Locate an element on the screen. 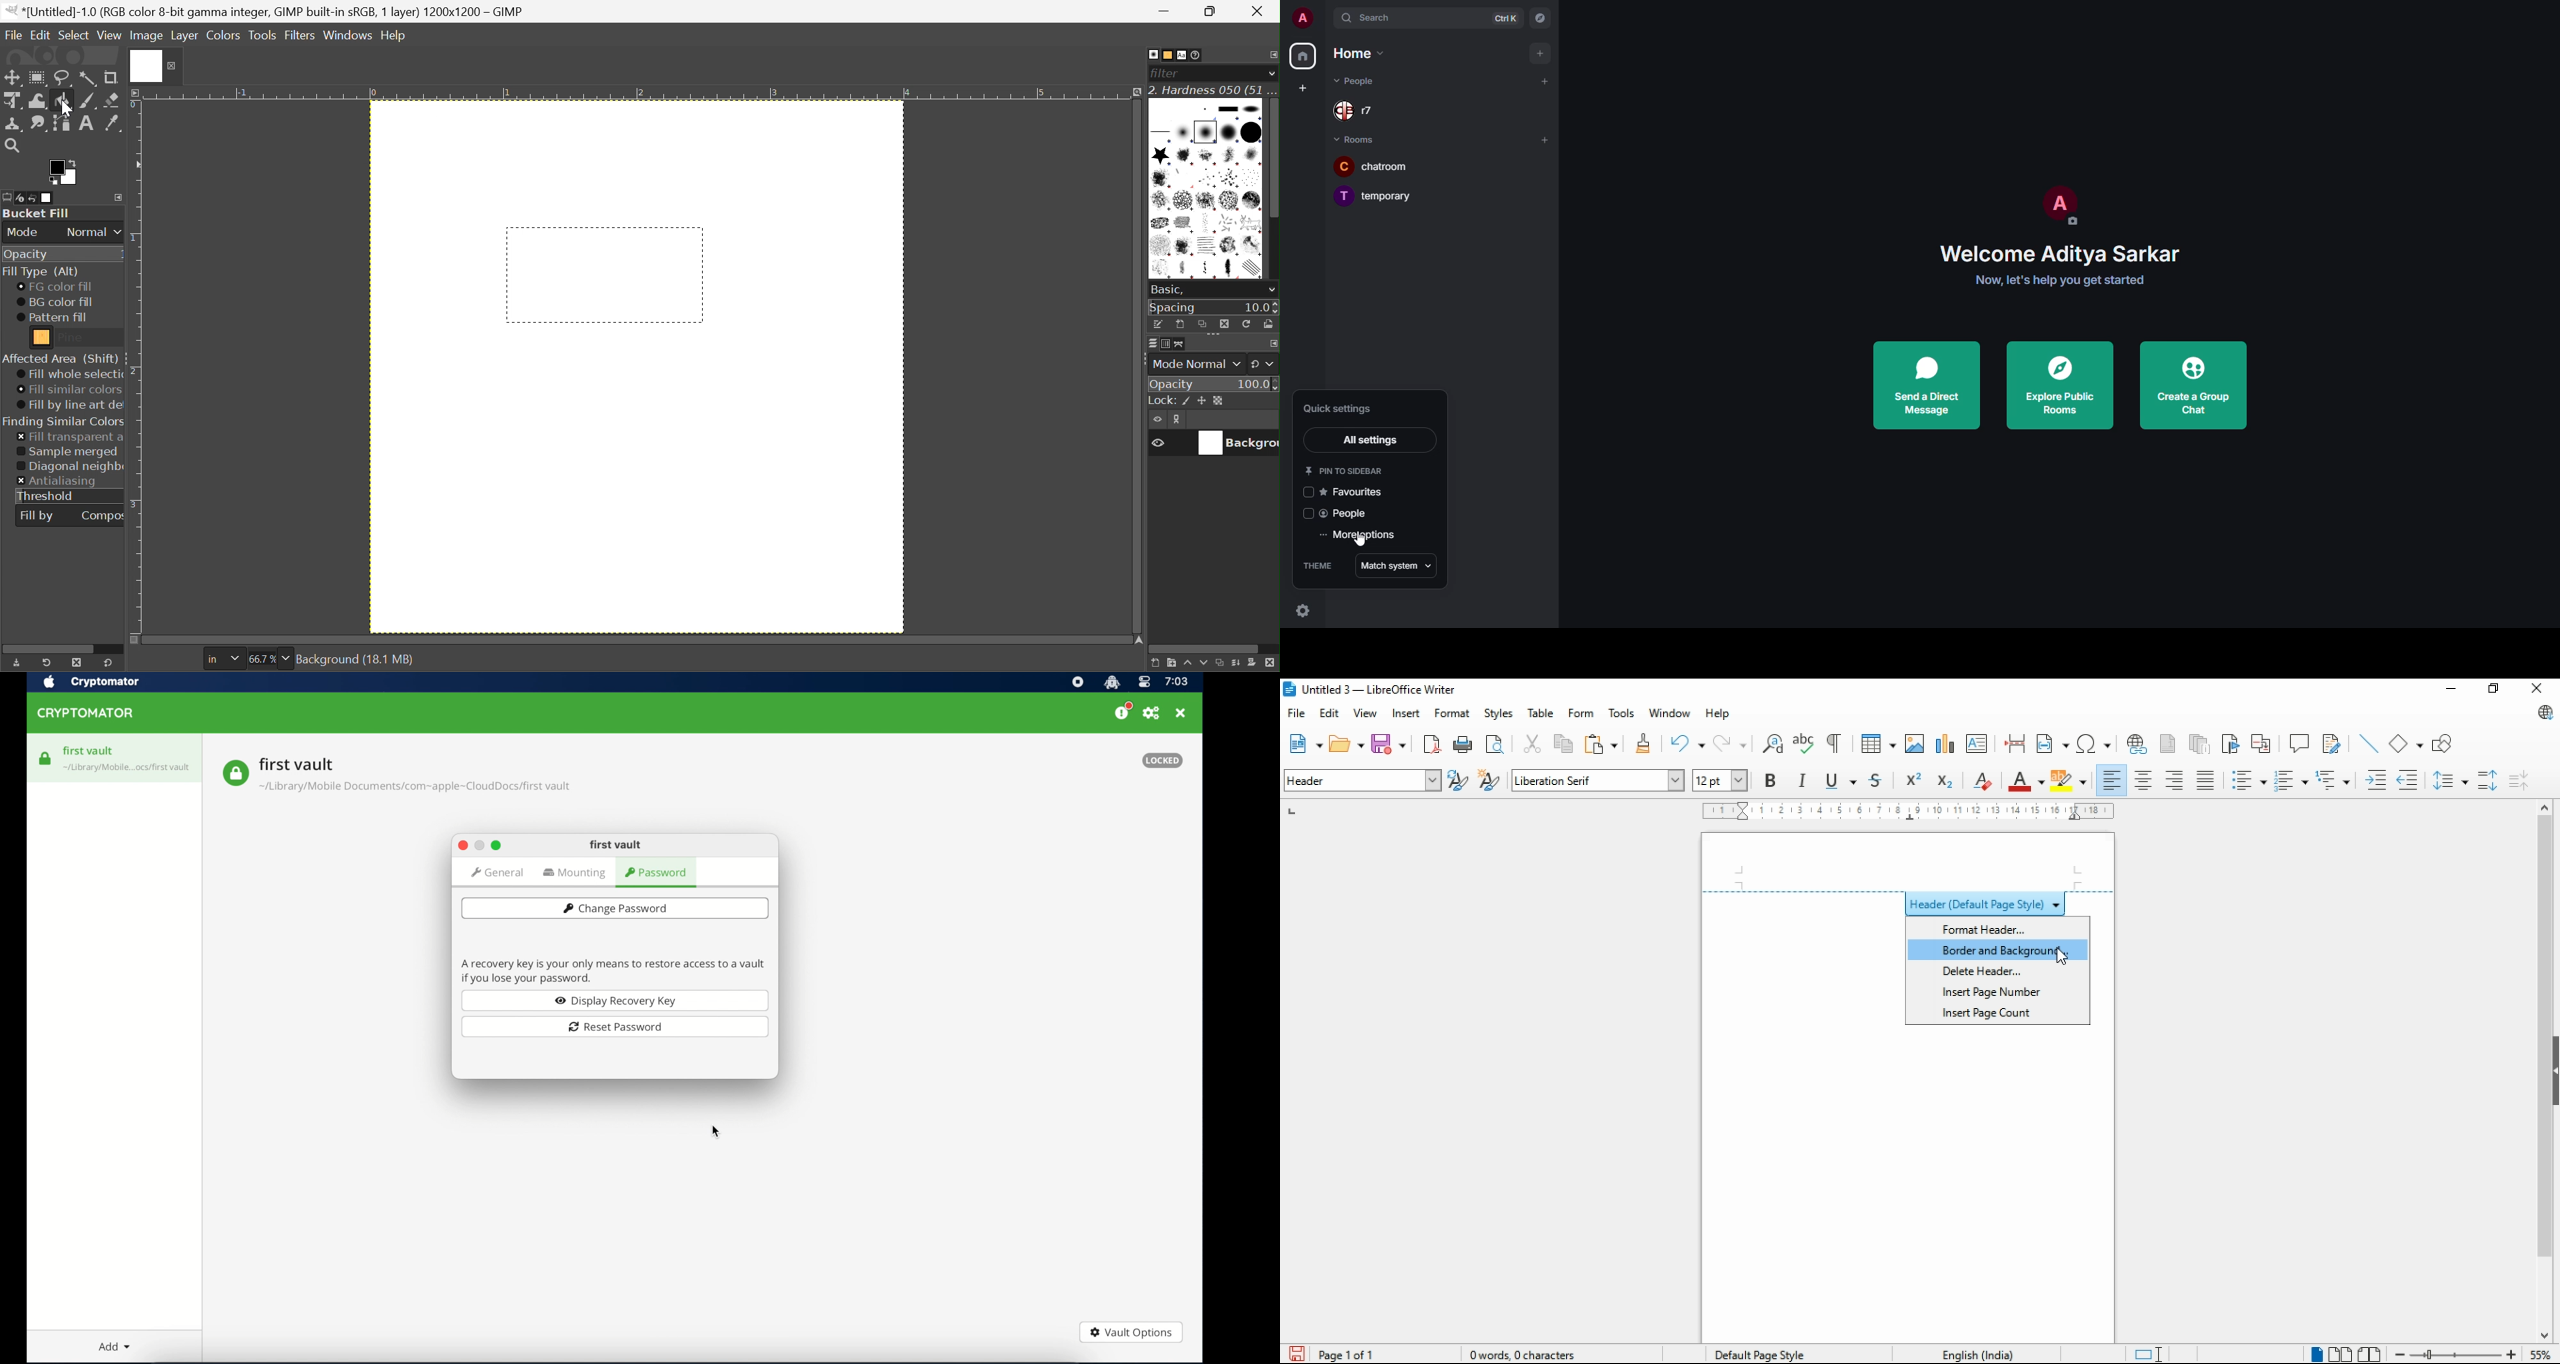 This screenshot has height=1372, width=2576. add is located at coordinates (1545, 80).